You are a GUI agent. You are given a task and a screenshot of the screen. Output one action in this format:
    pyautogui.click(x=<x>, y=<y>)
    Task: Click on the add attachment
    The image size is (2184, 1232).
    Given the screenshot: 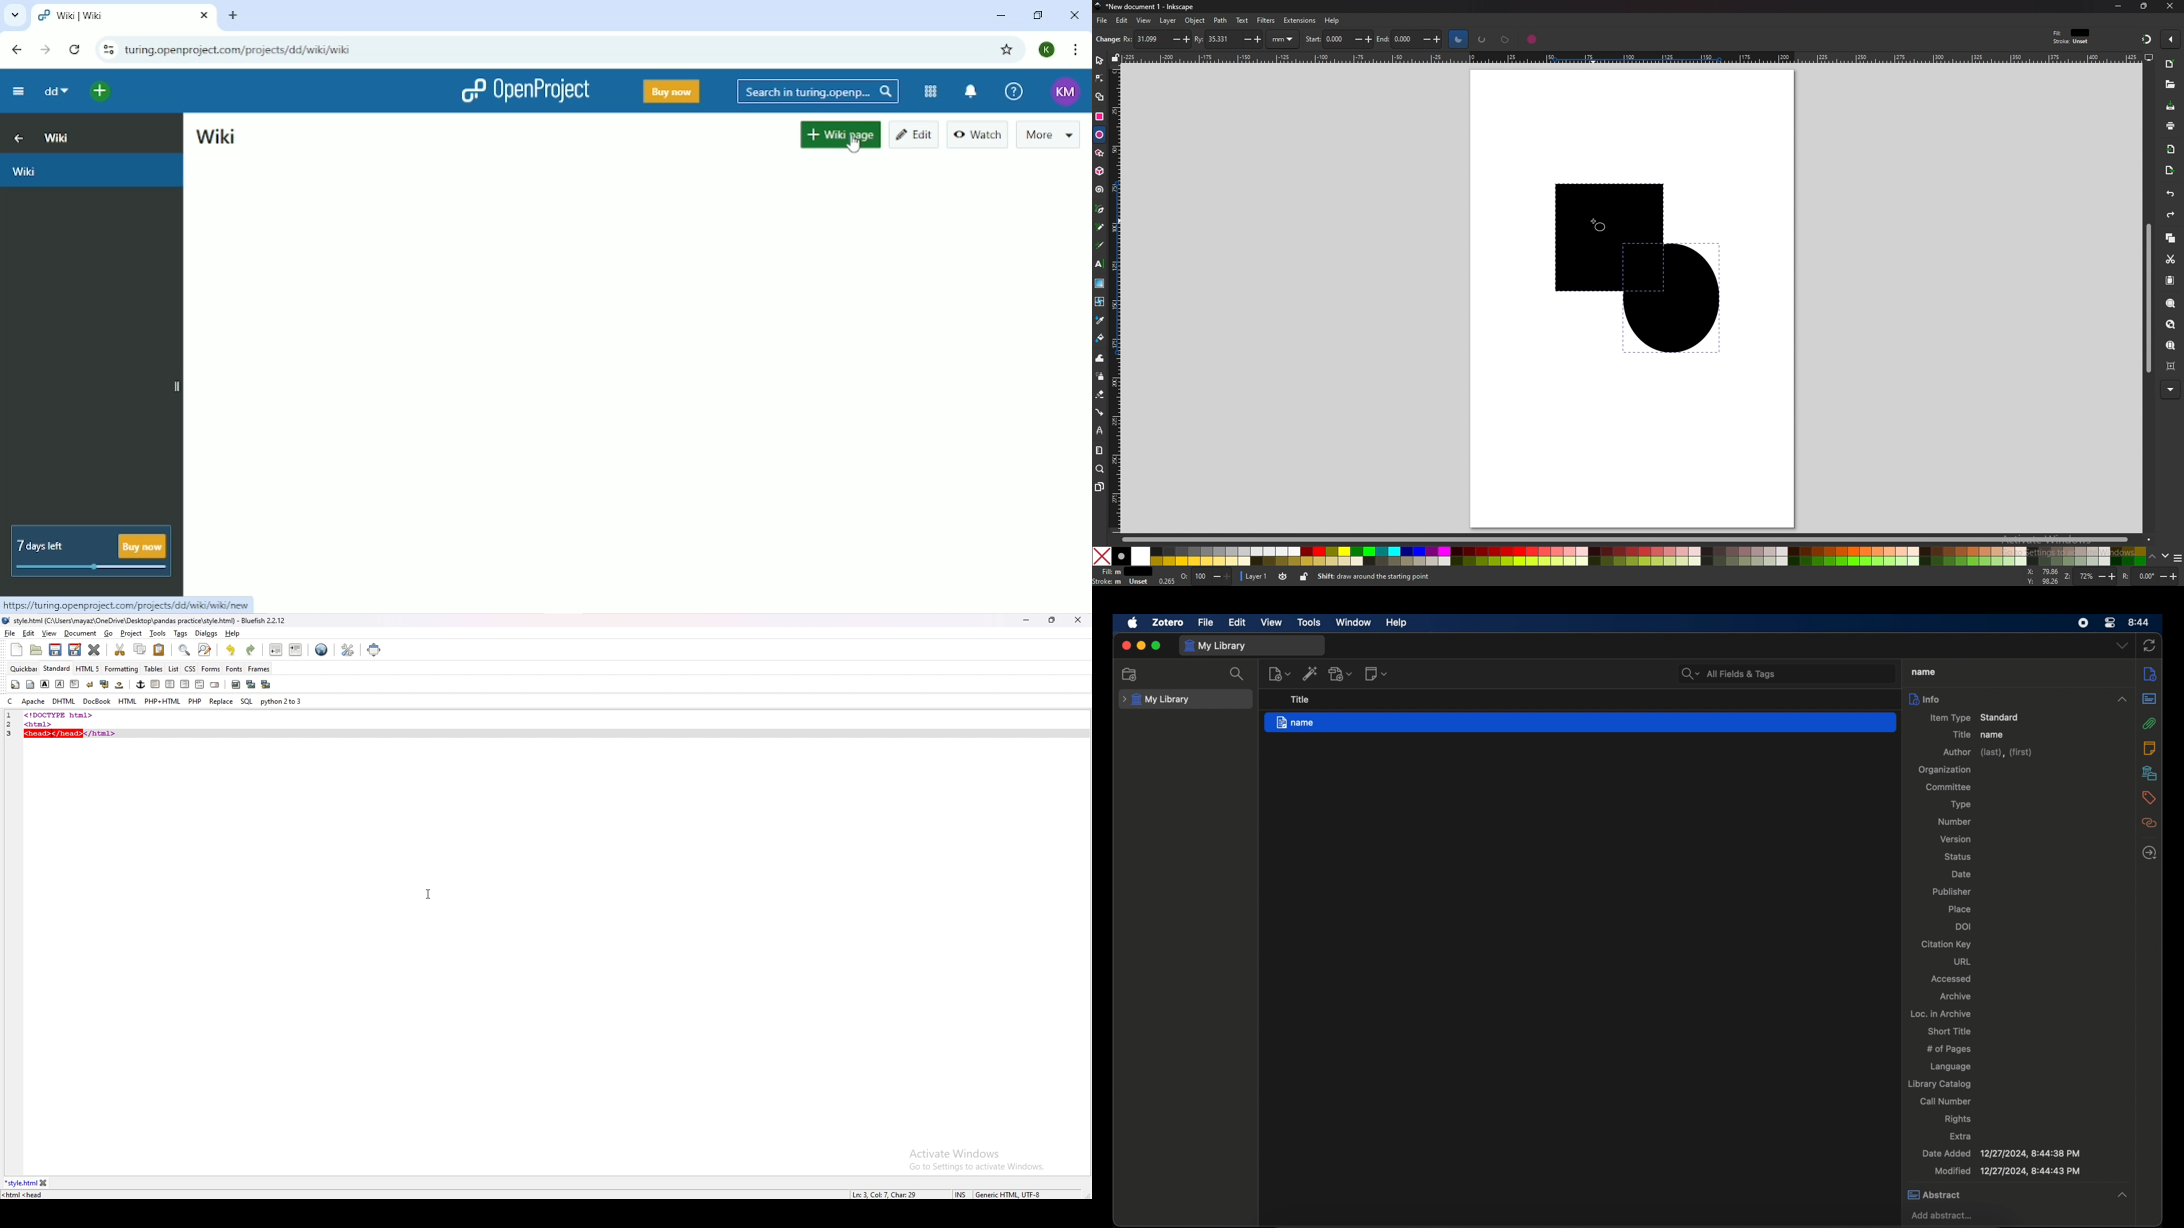 What is the action you would take?
    pyautogui.click(x=1342, y=674)
    